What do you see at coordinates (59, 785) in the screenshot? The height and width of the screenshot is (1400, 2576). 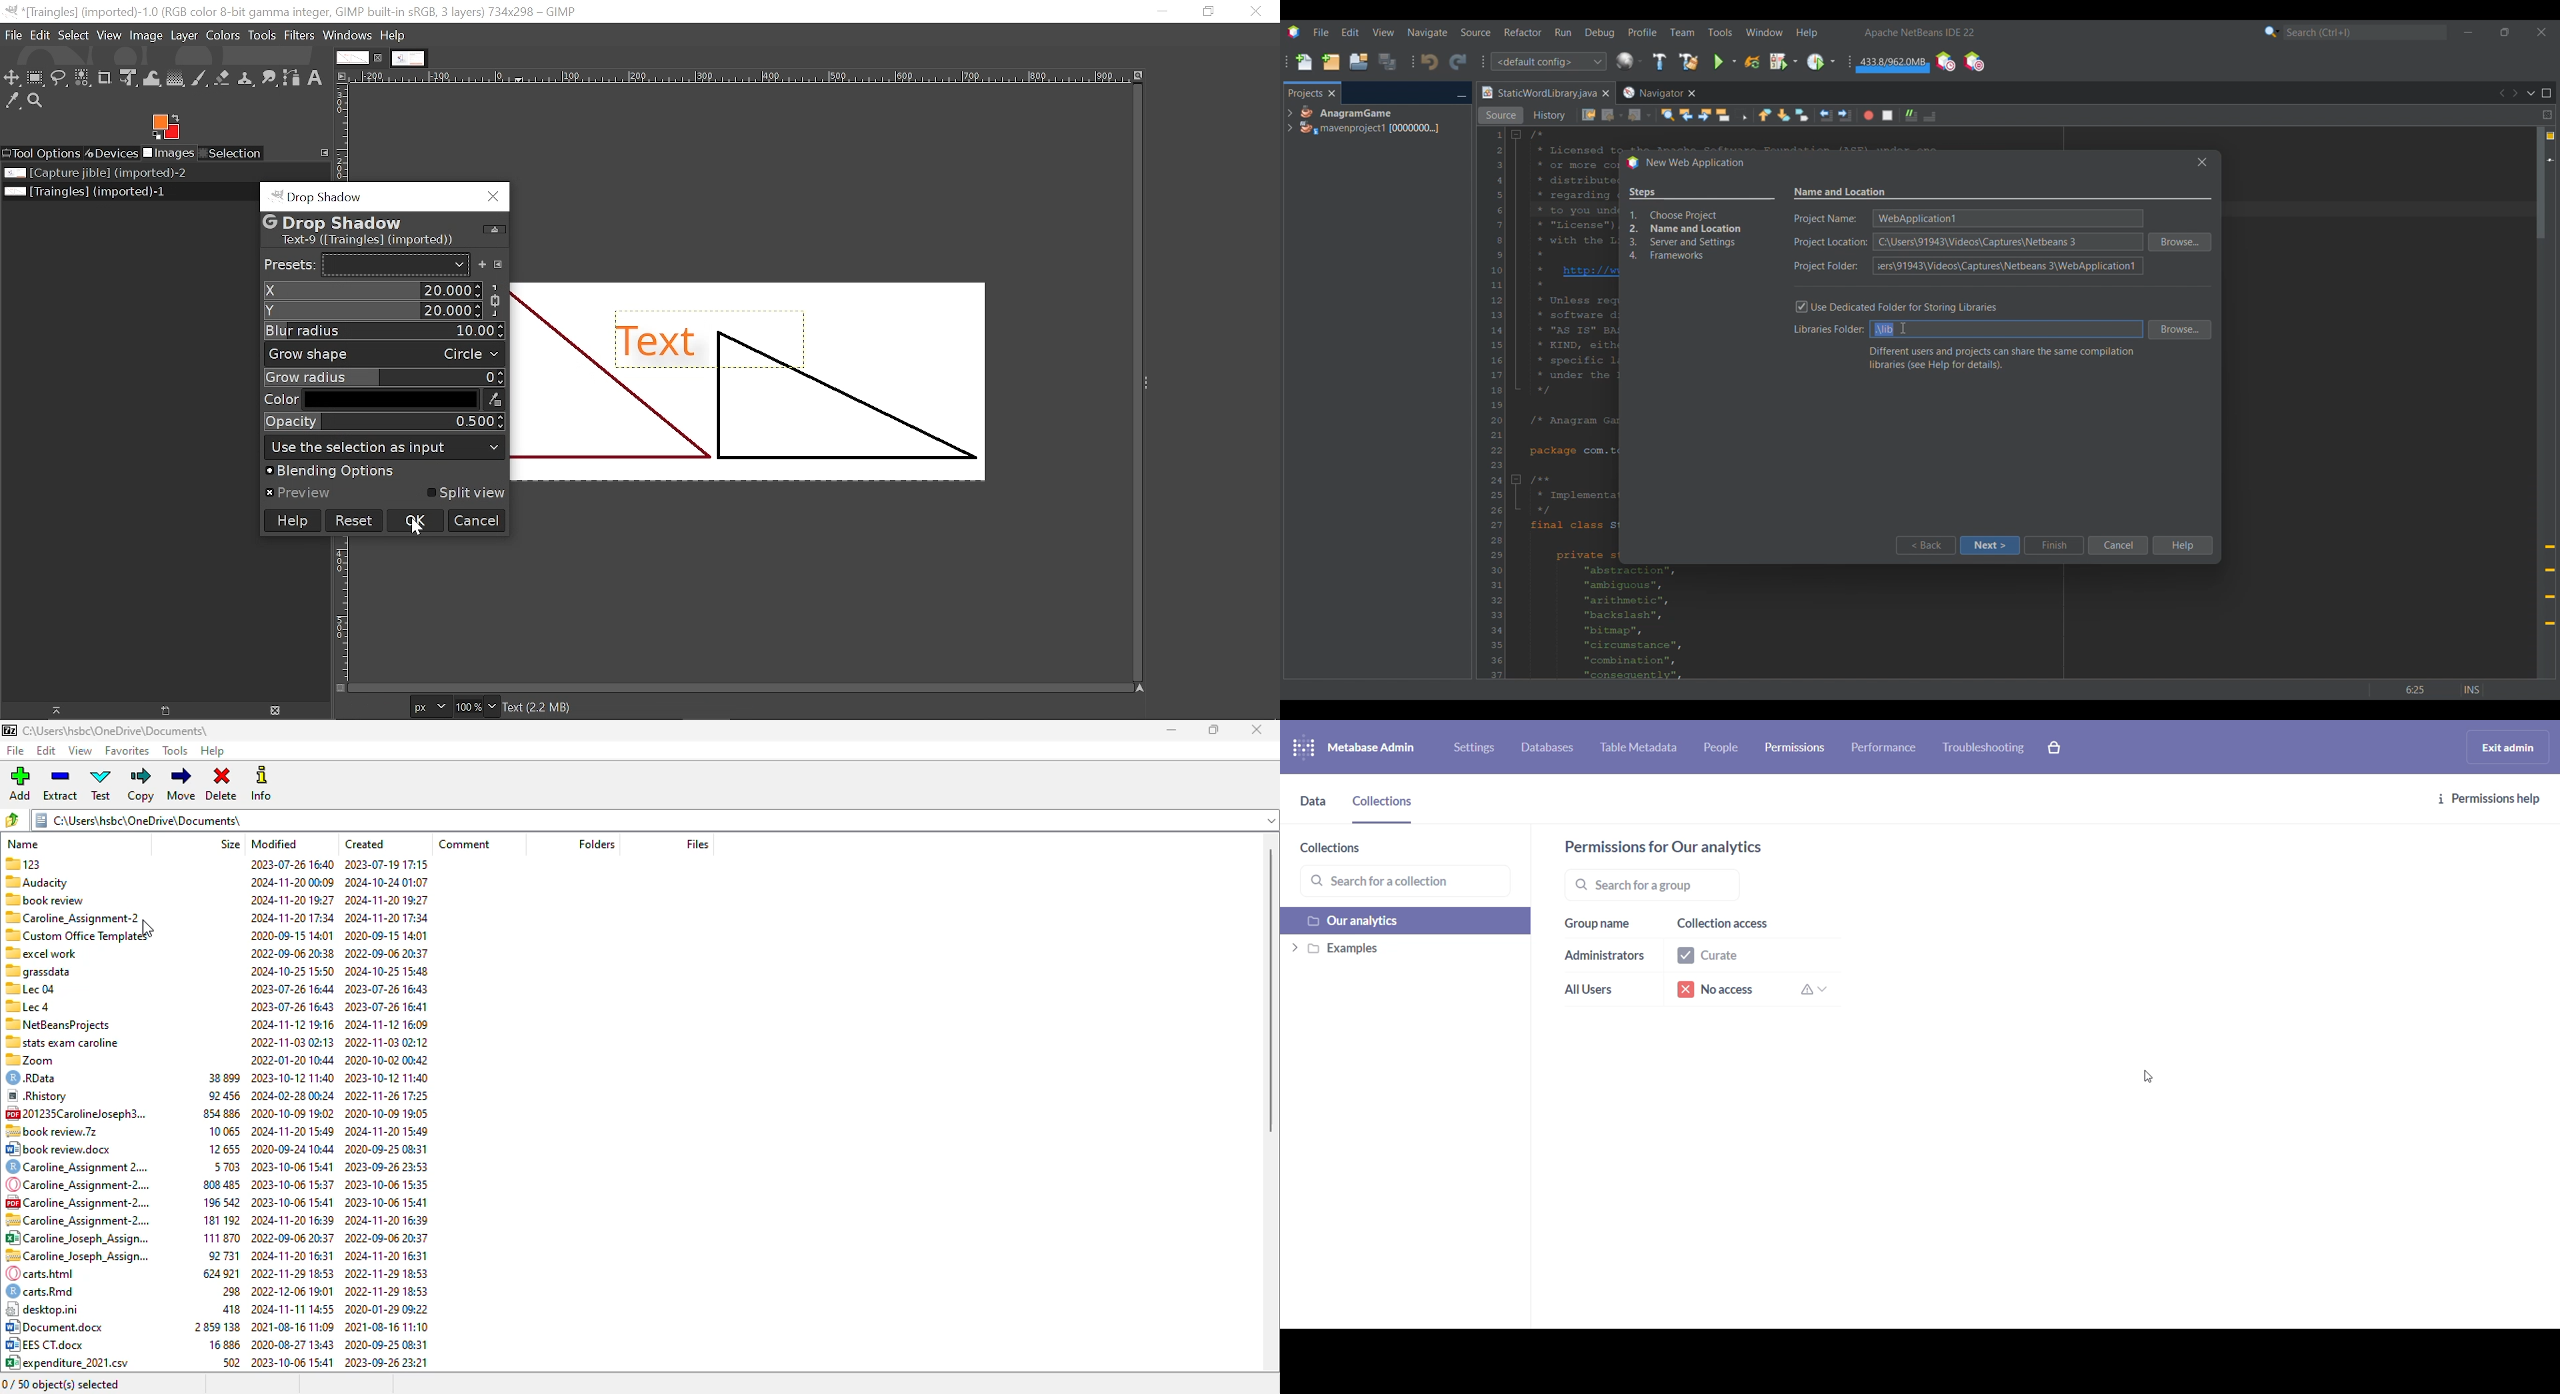 I see `extract` at bounding box center [59, 785].